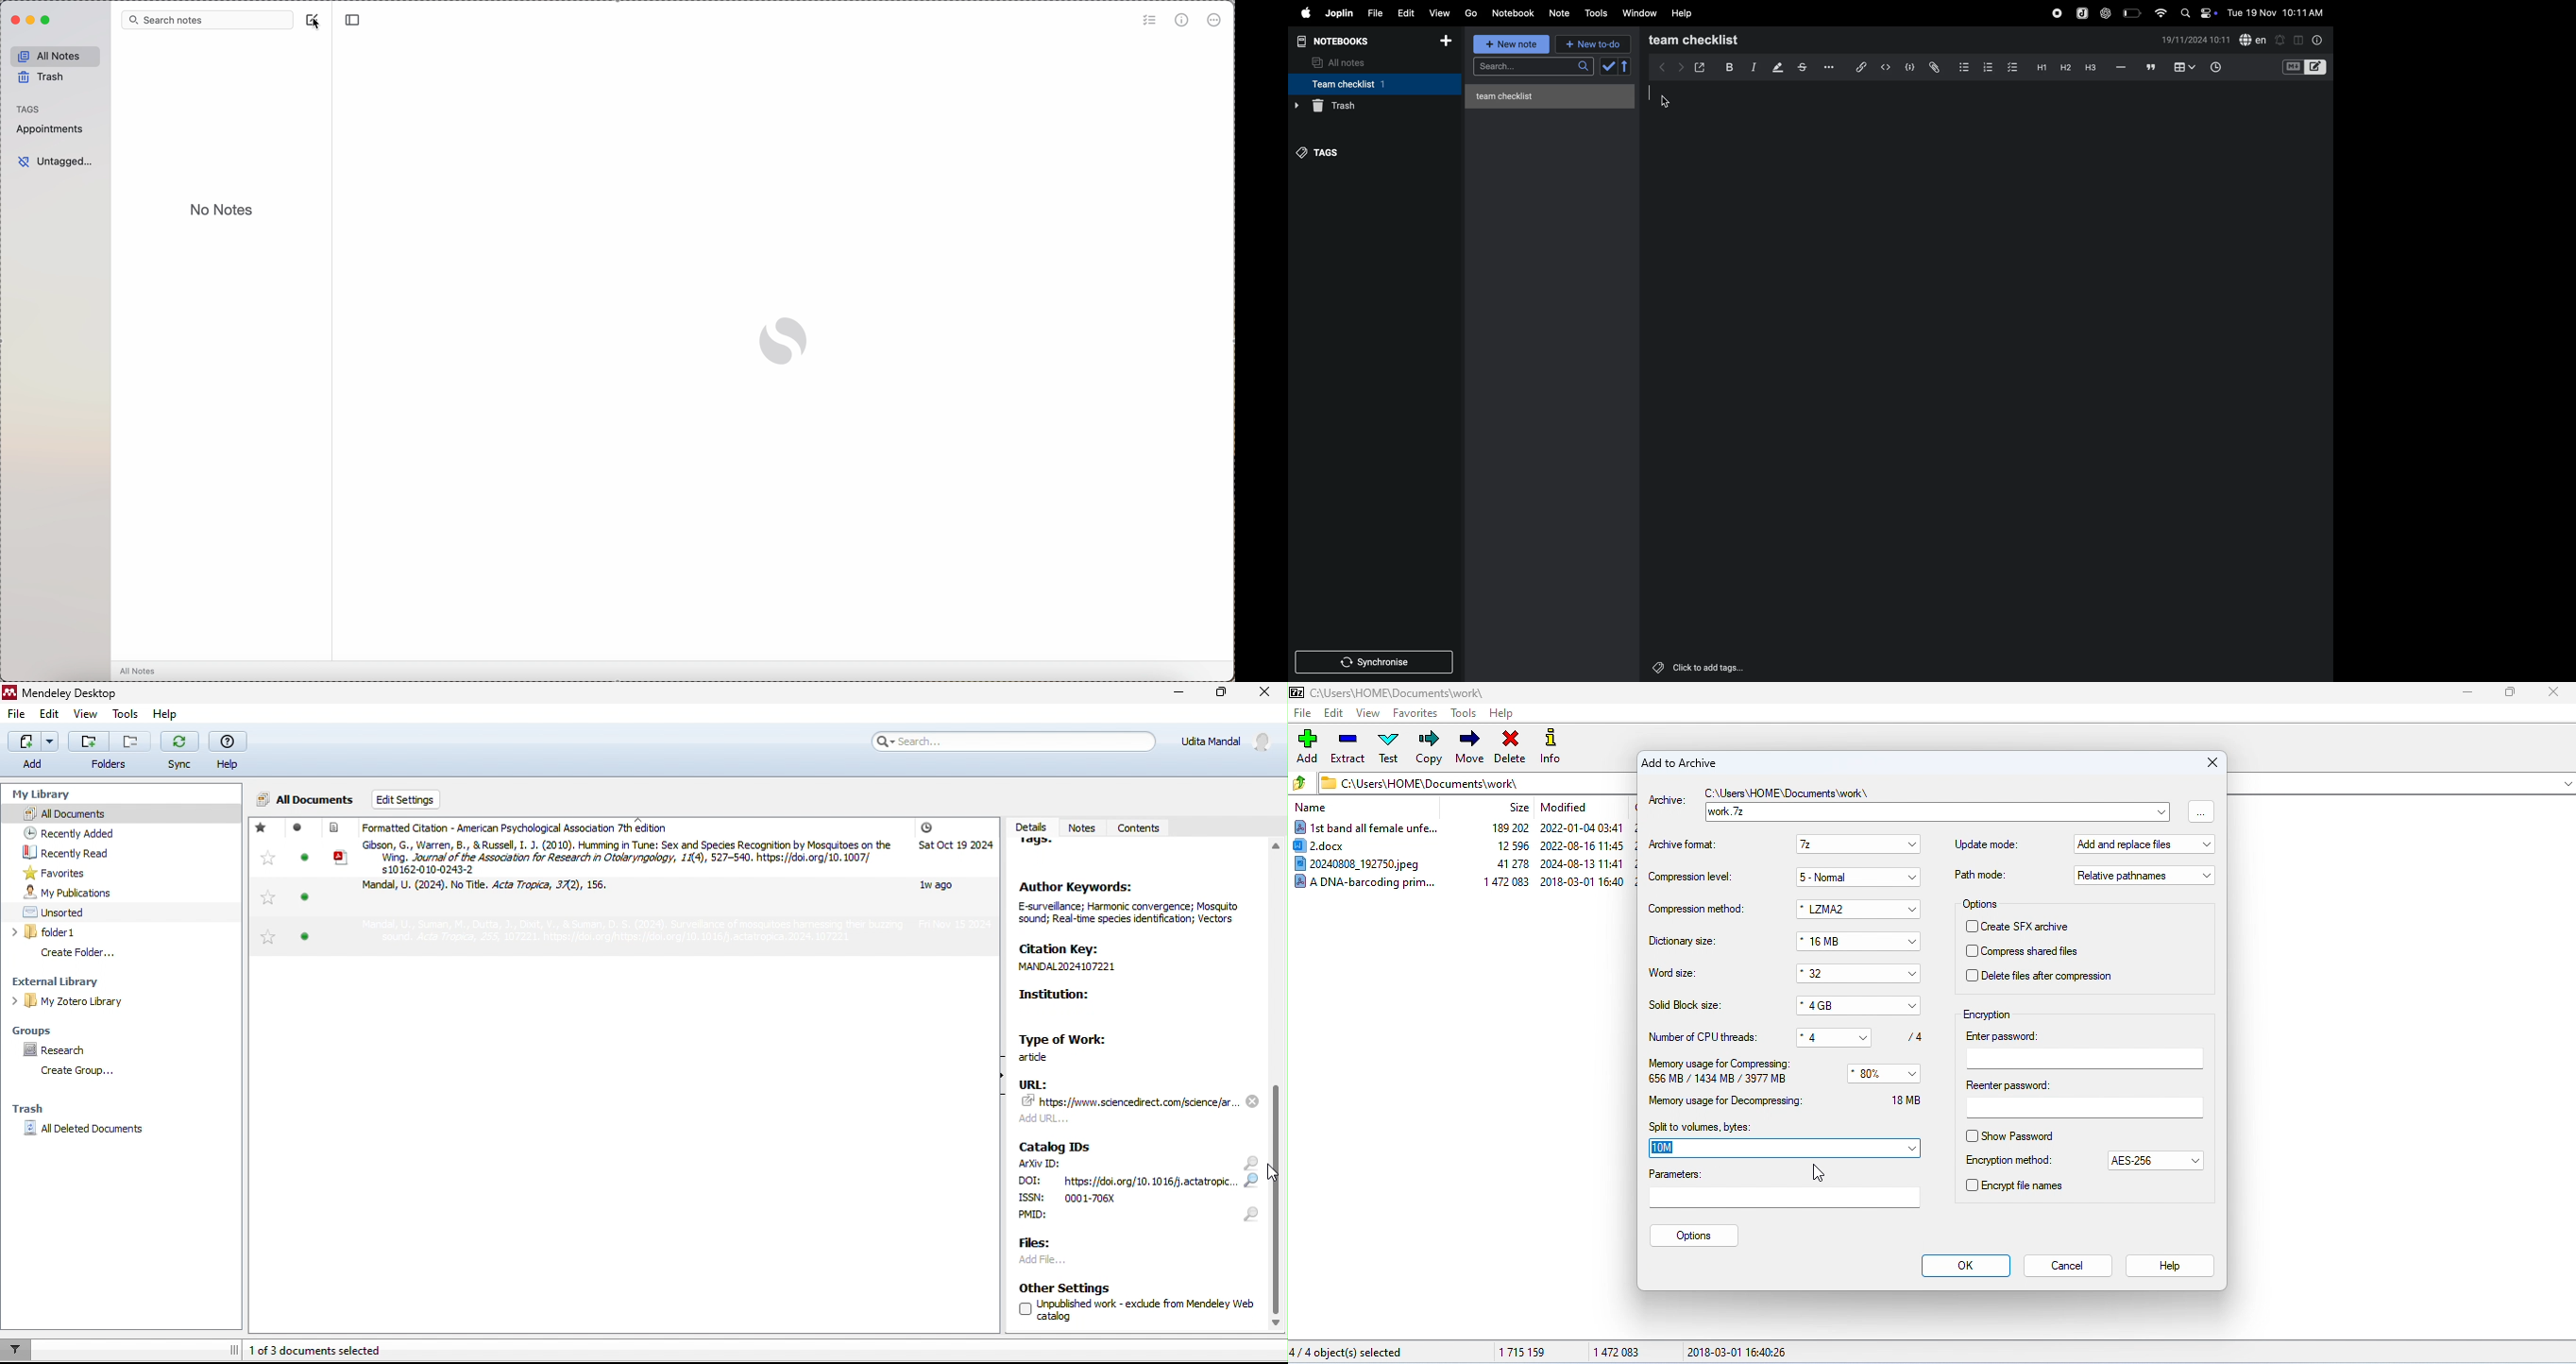 The height and width of the screenshot is (1372, 2576). Describe the element at coordinates (1802, 67) in the screenshot. I see `strike through` at that location.